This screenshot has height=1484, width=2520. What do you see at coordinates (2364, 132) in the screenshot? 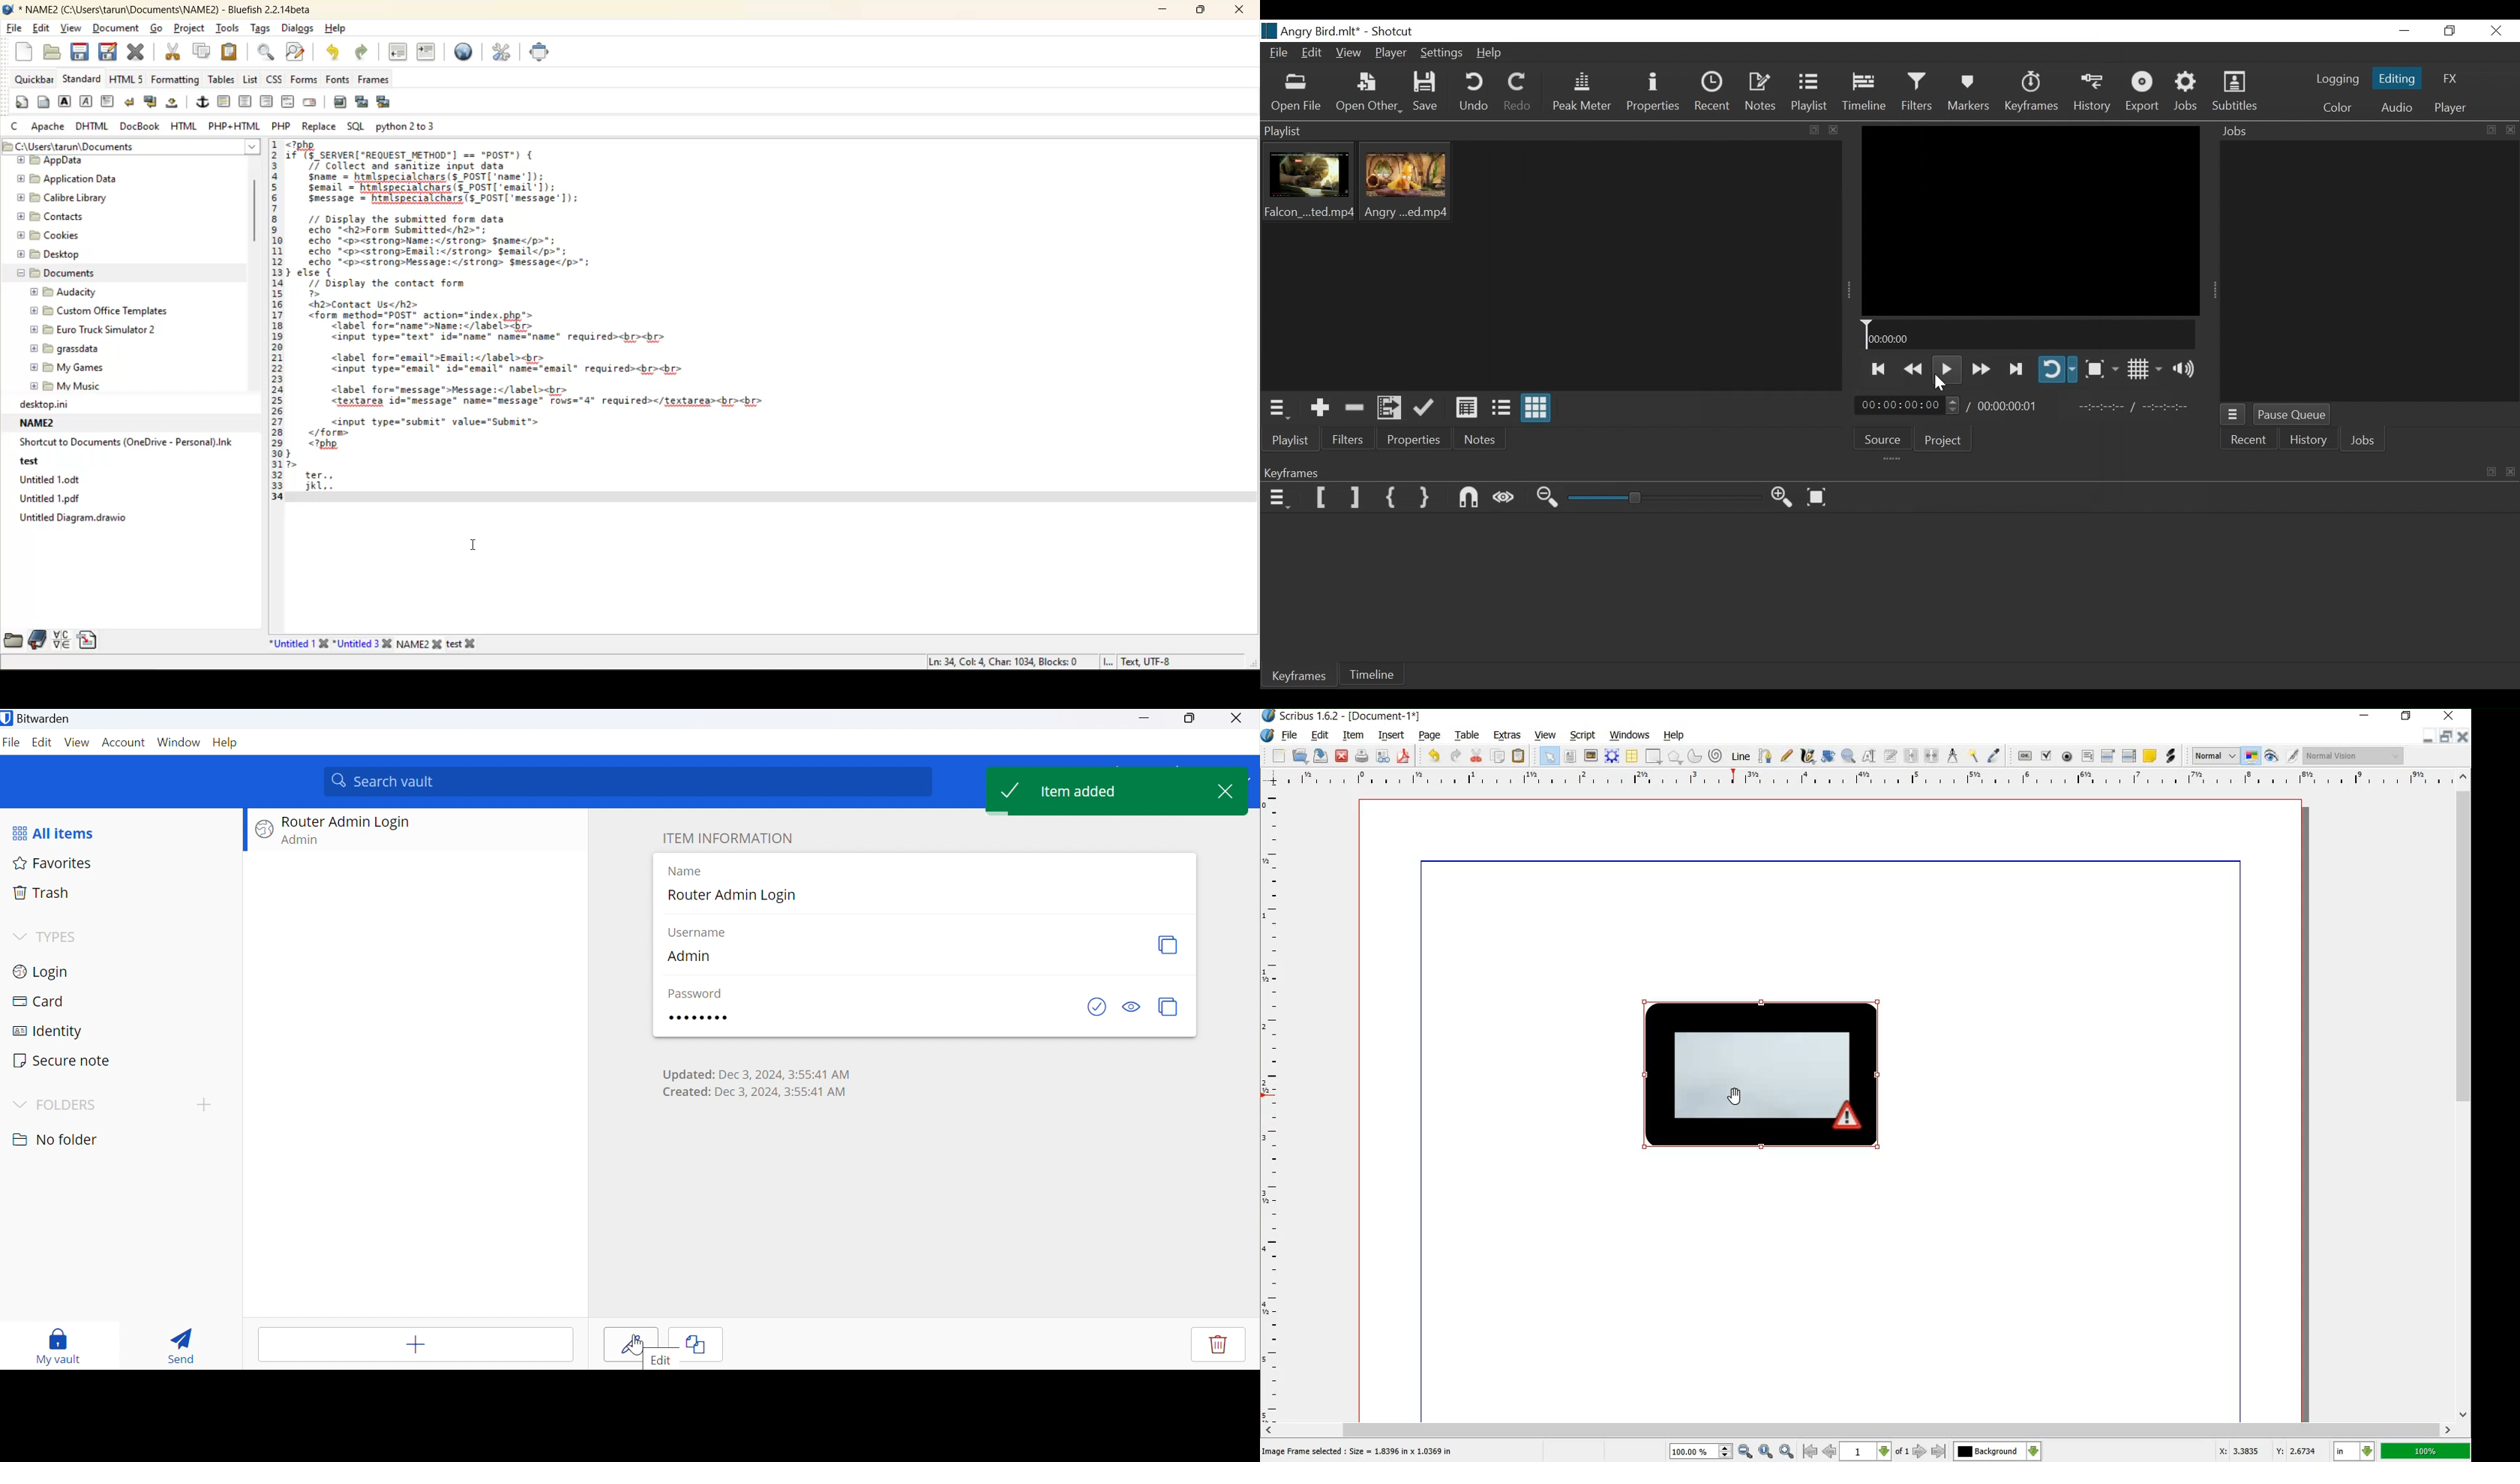
I see `Jobs` at bounding box center [2364, 132].